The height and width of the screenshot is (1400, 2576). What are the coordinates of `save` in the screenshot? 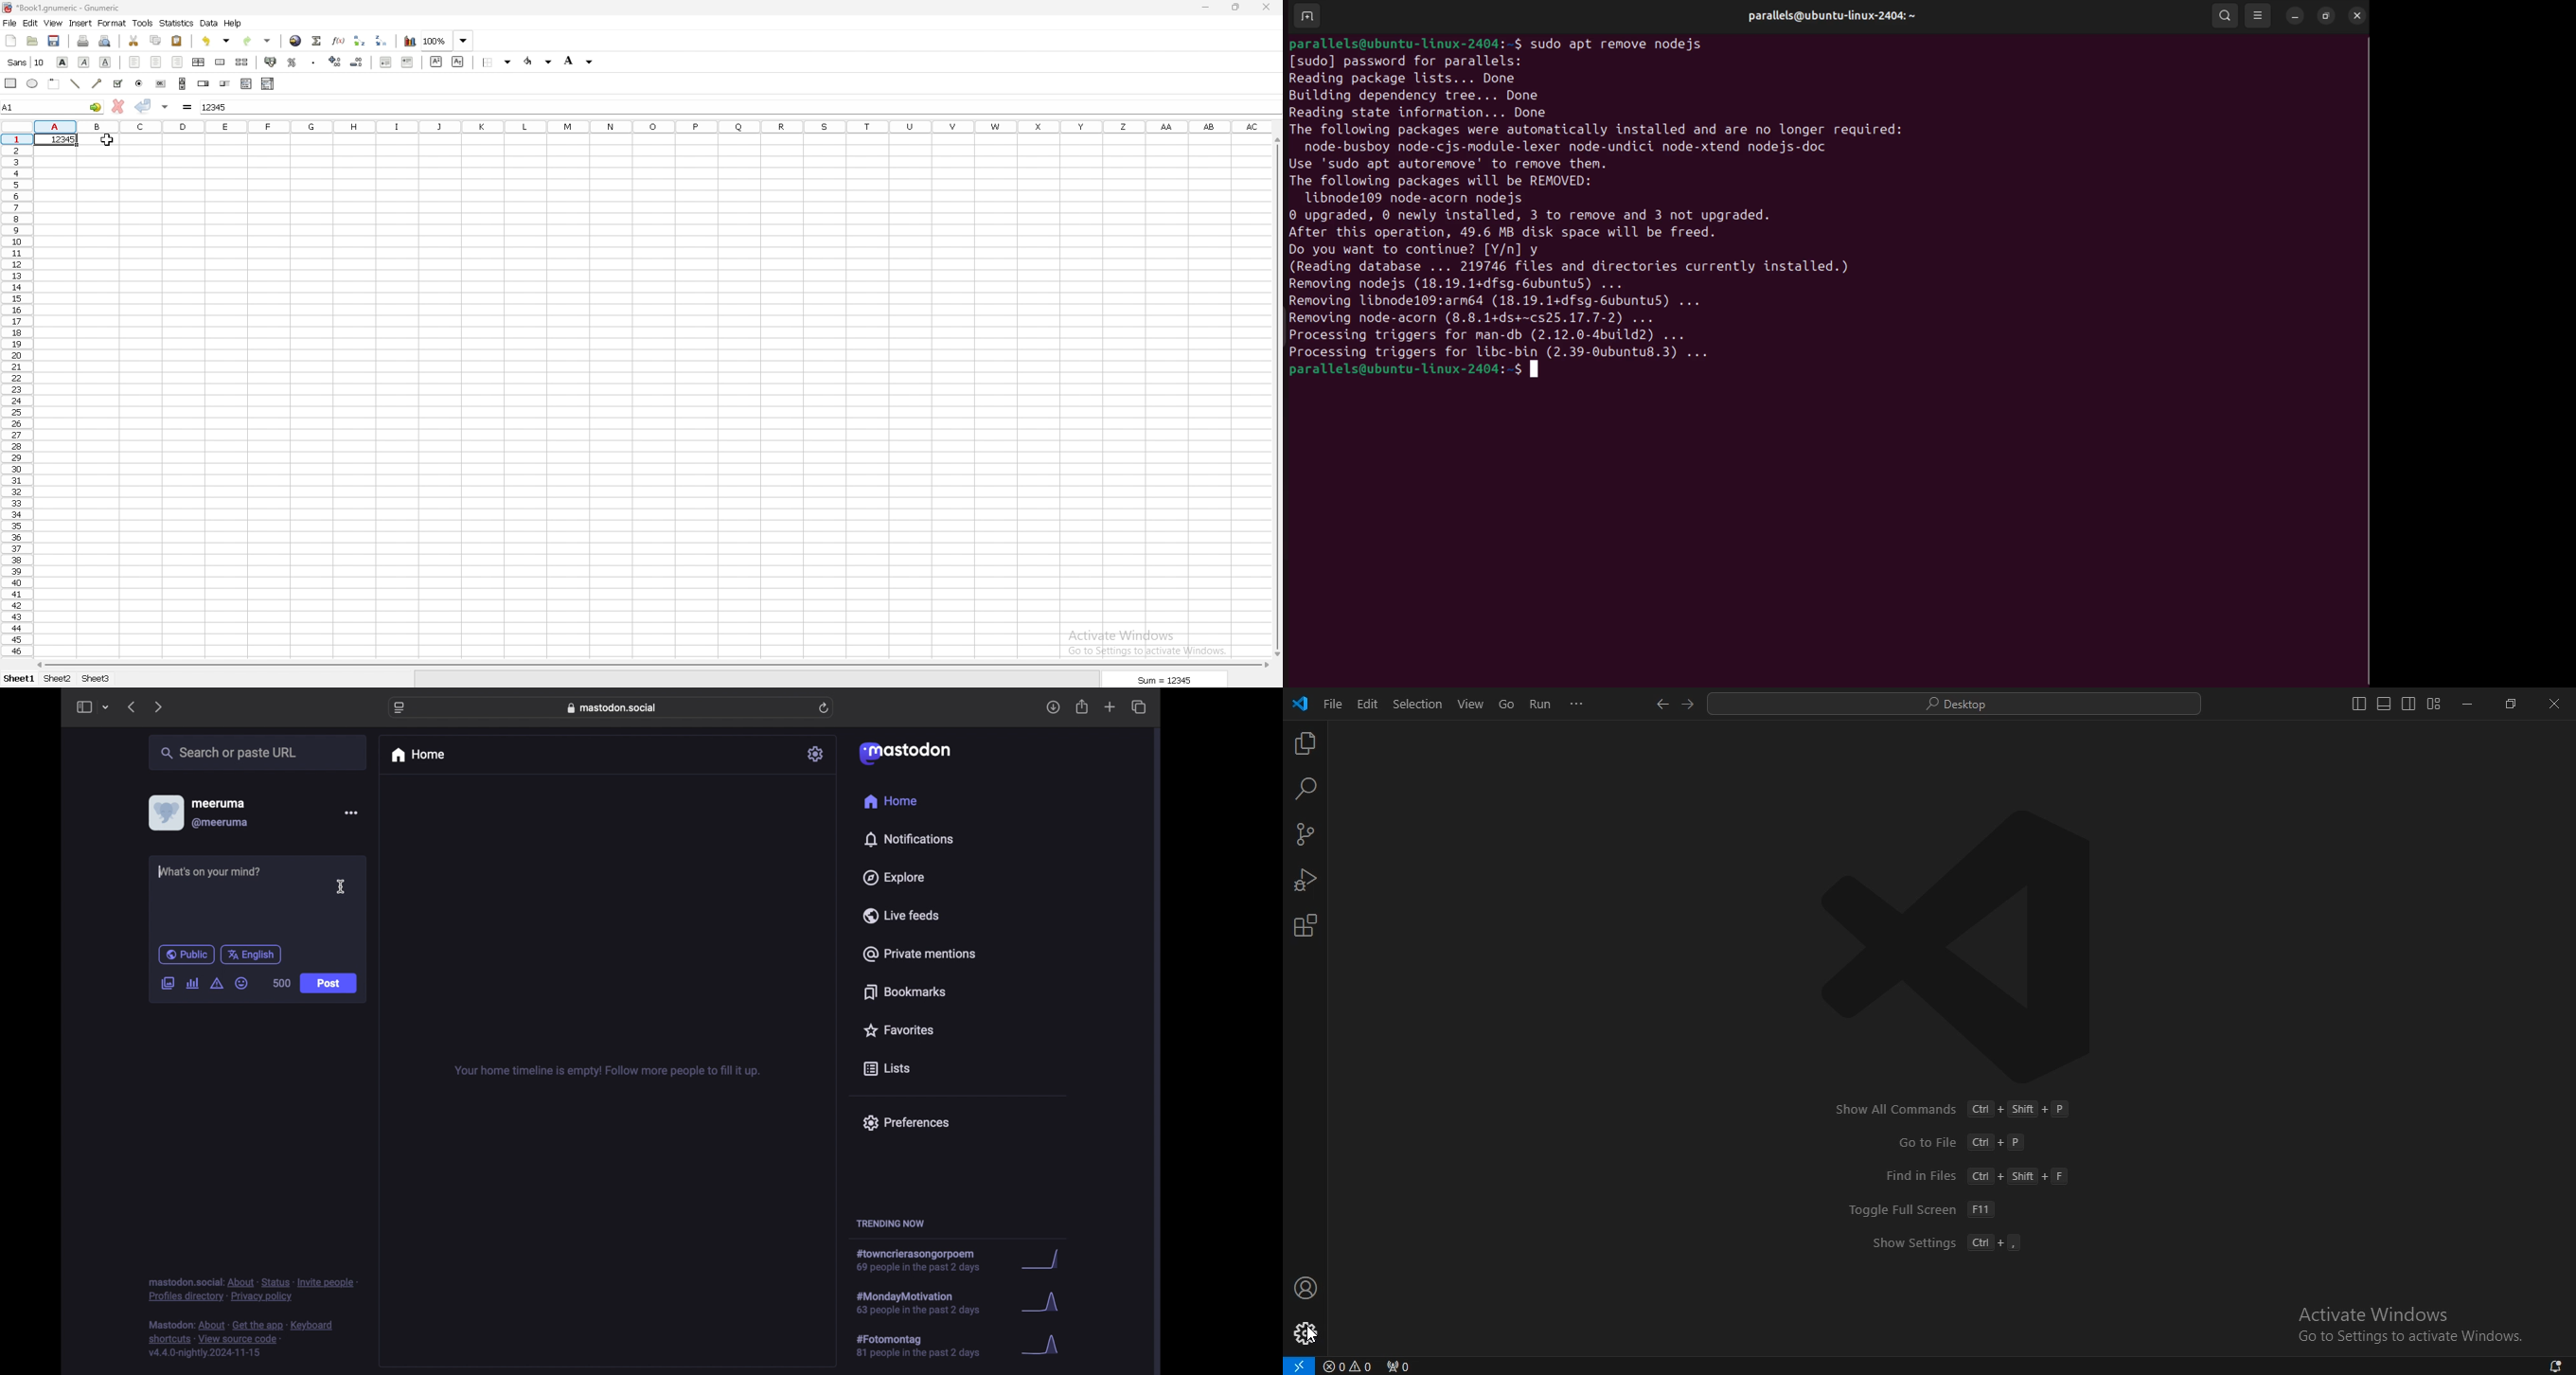 It's located at (54, 42).